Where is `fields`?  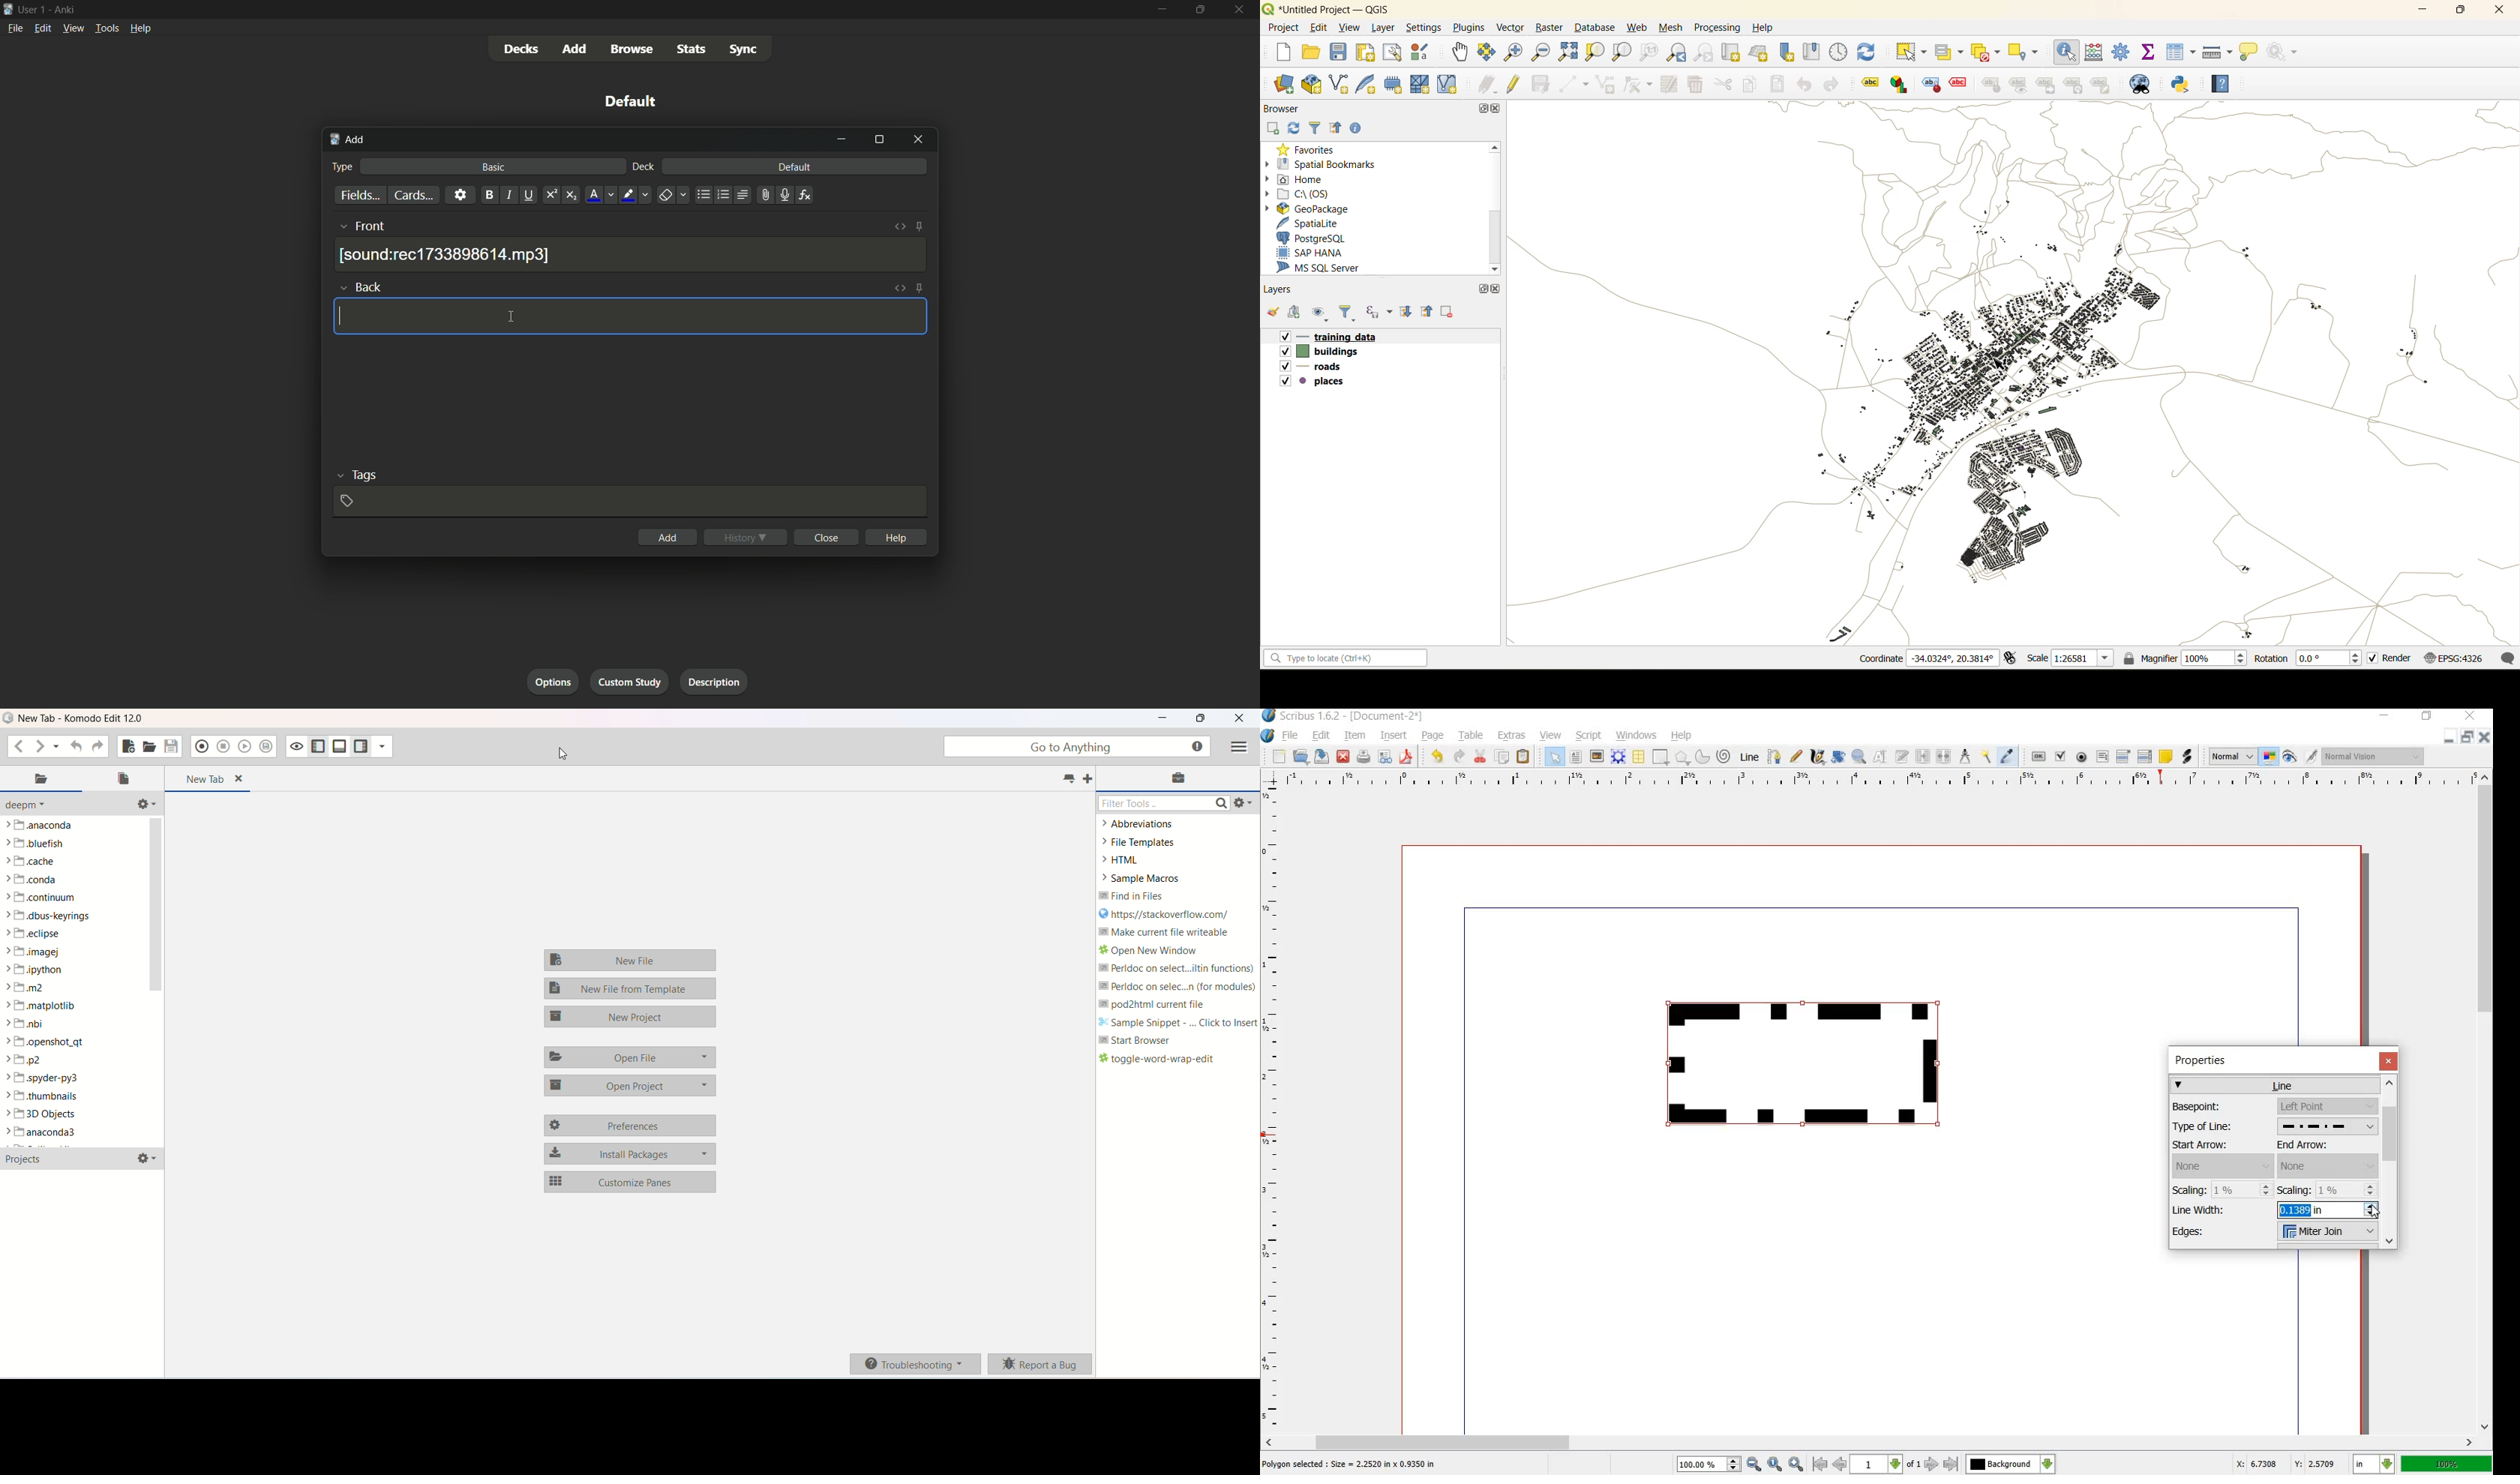
fields is located at coordinates (359, 196).